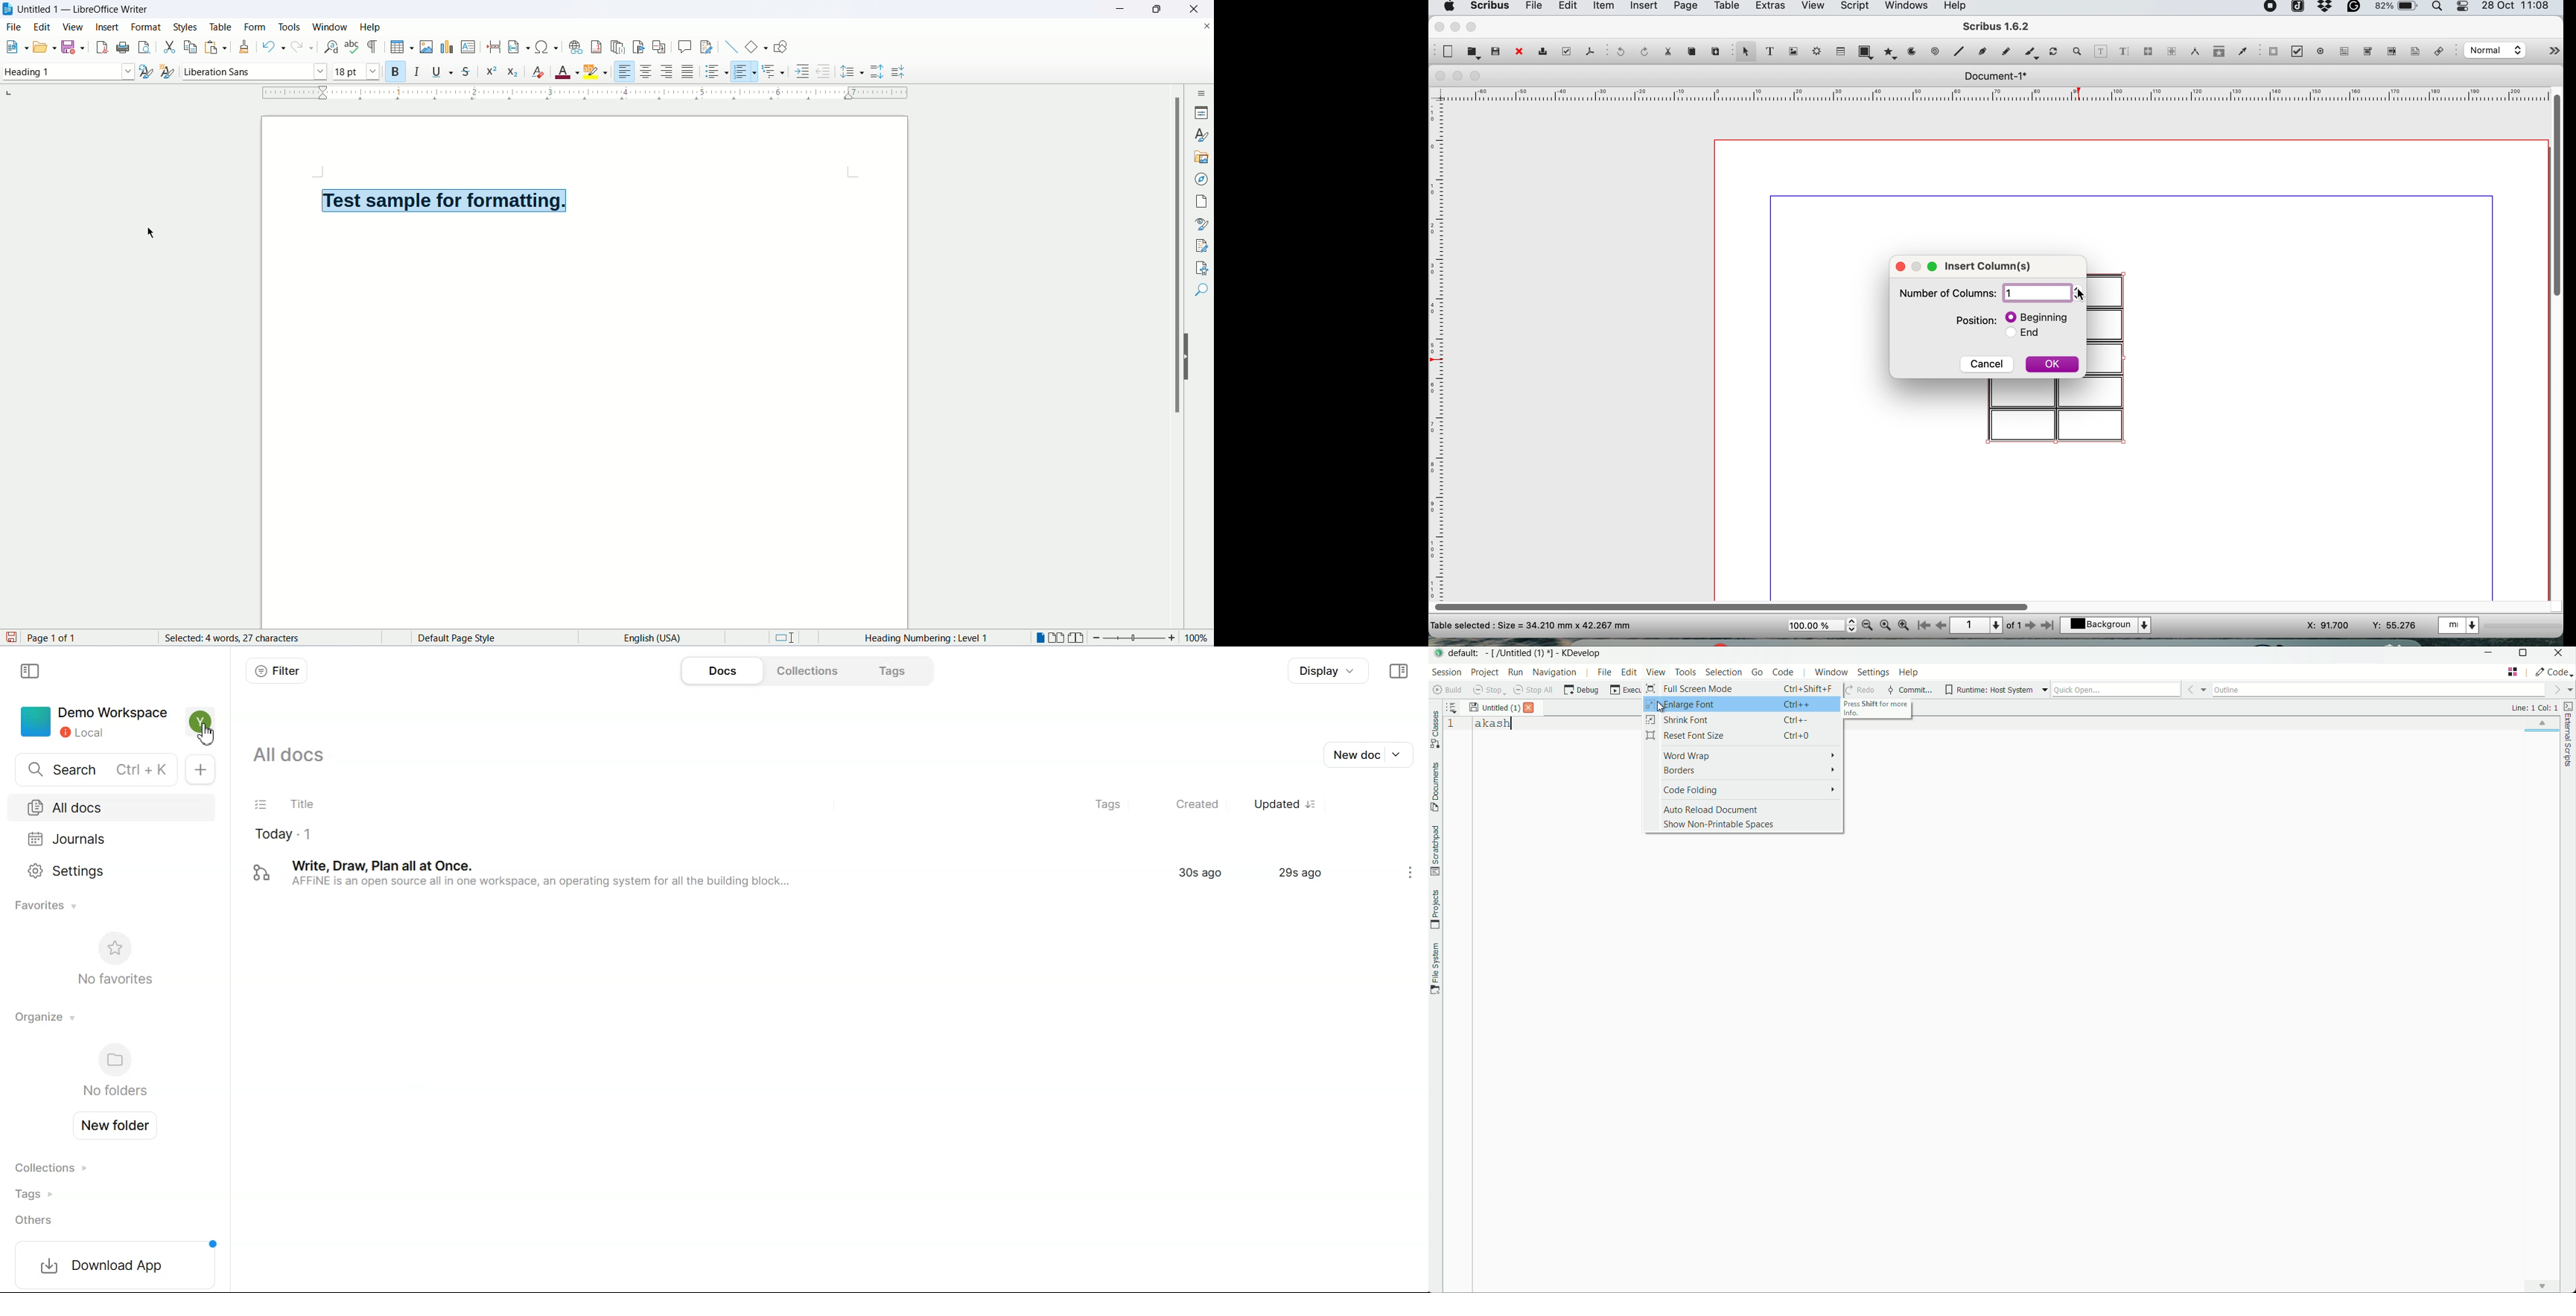 This screenshot has height=1316, width=2576. Describe the element at coordinates (1839, 51) in the screenshot. I see `table` at that location.